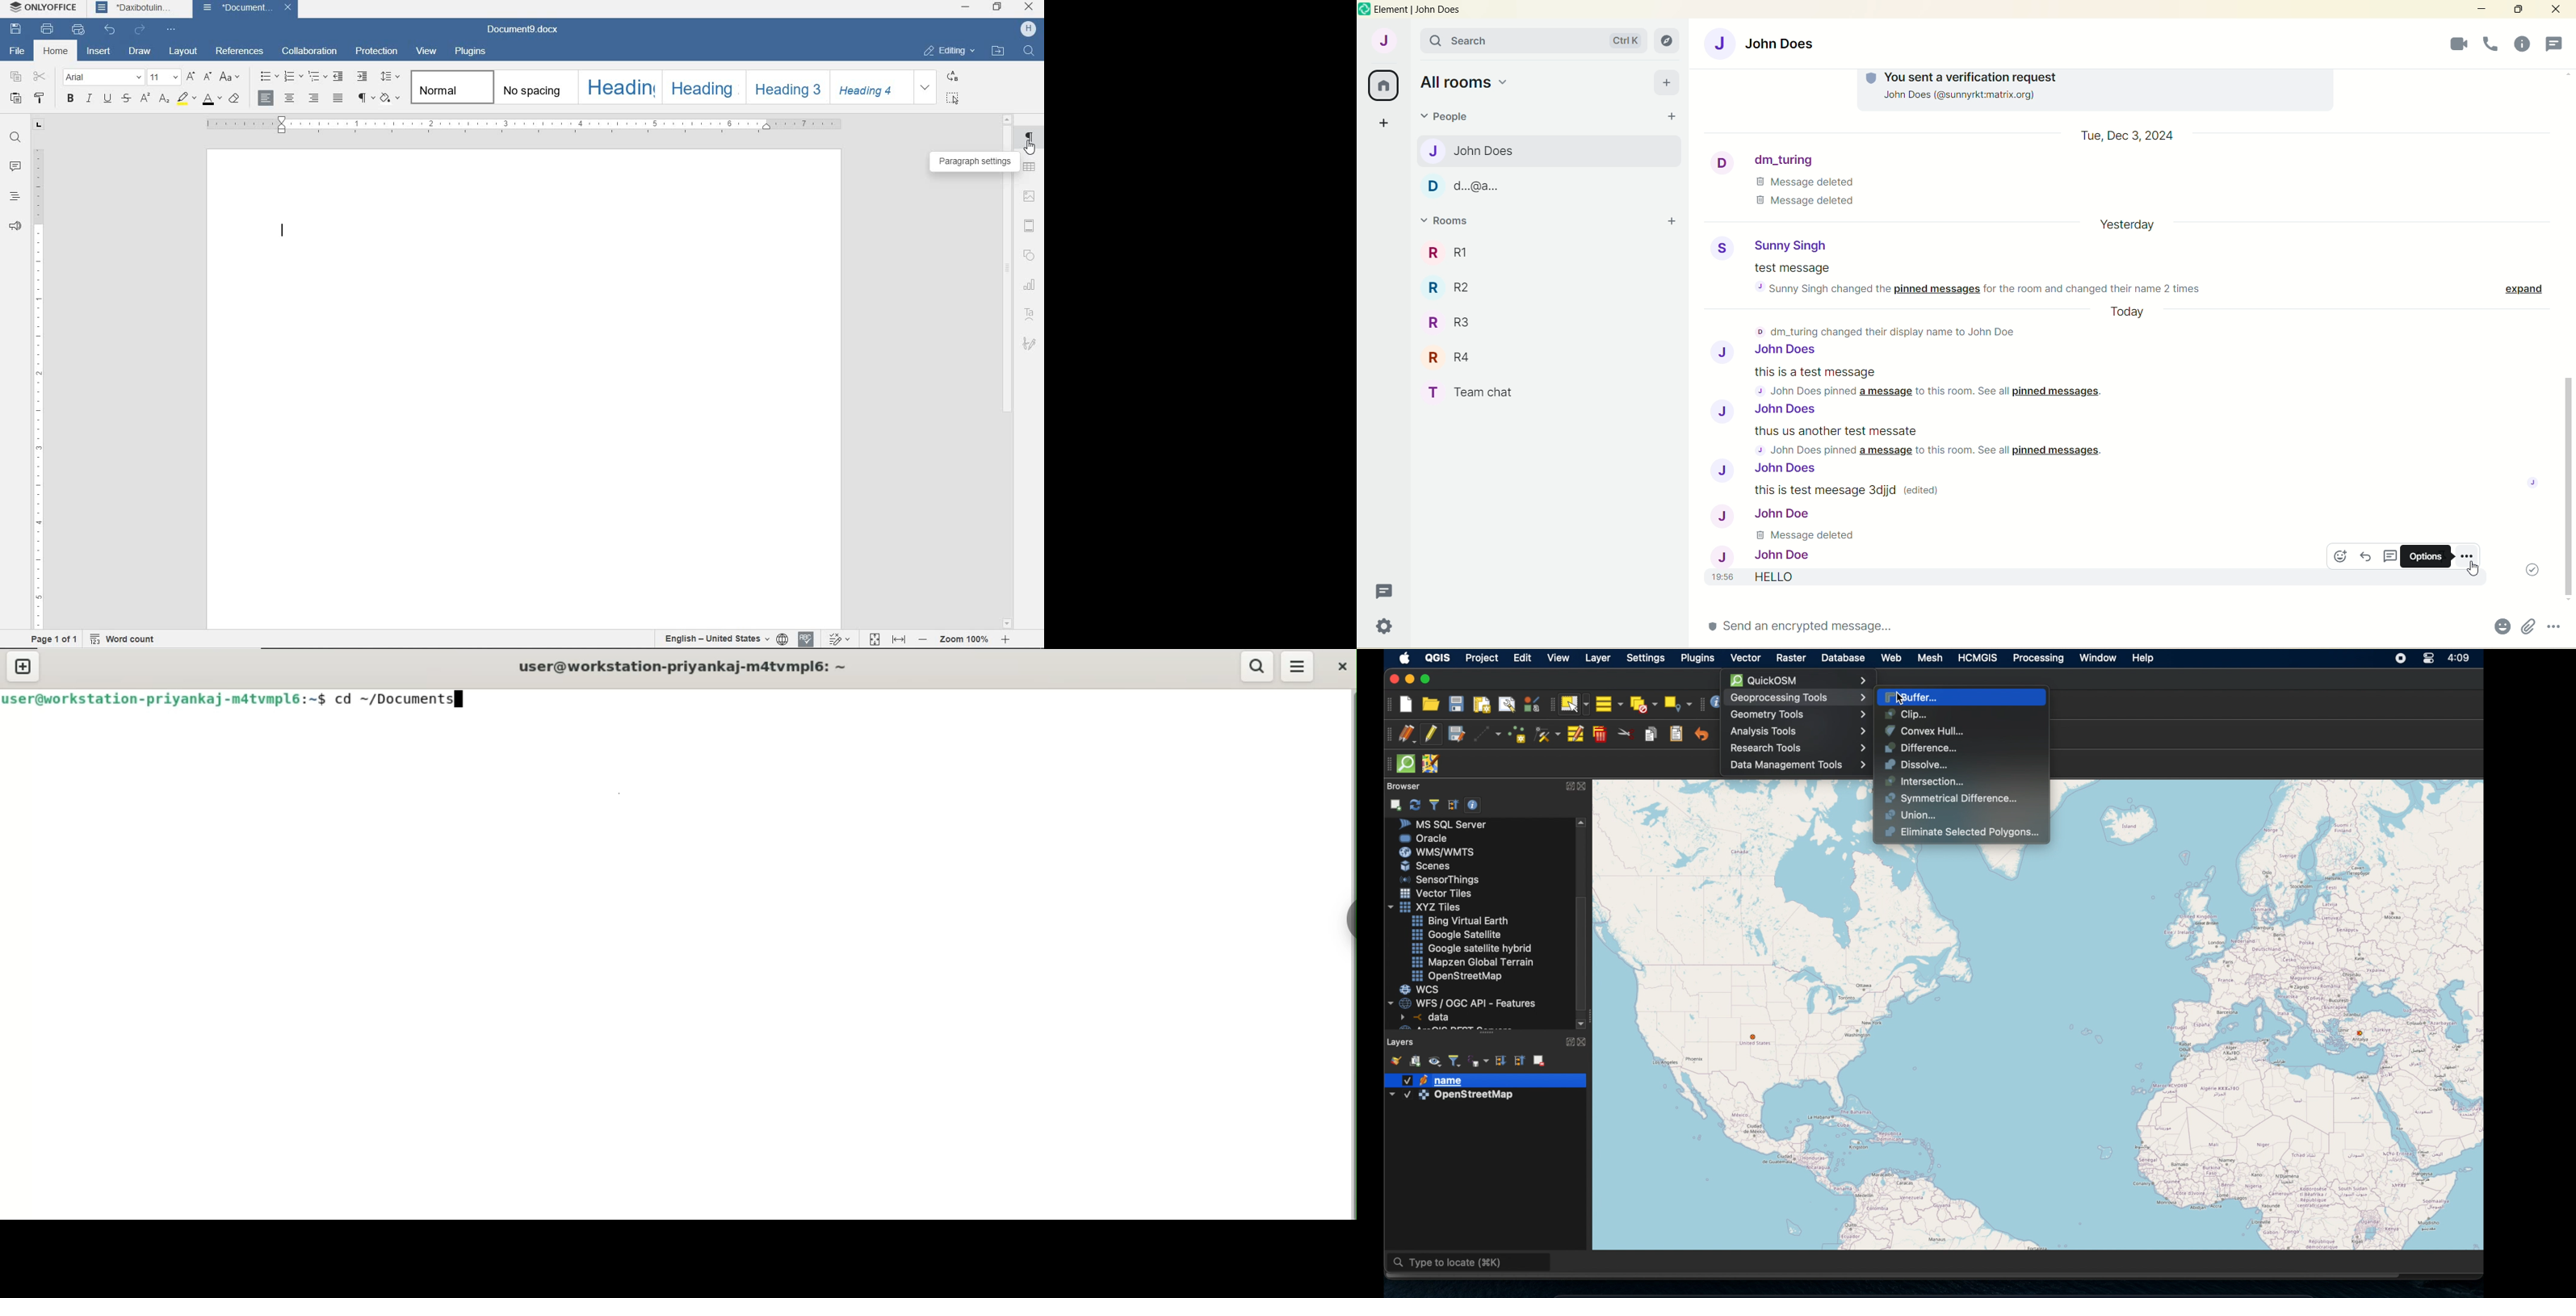  Describe the element at coordinates (522, 30) in the screenshot. I see `Document9.docx` at that location.